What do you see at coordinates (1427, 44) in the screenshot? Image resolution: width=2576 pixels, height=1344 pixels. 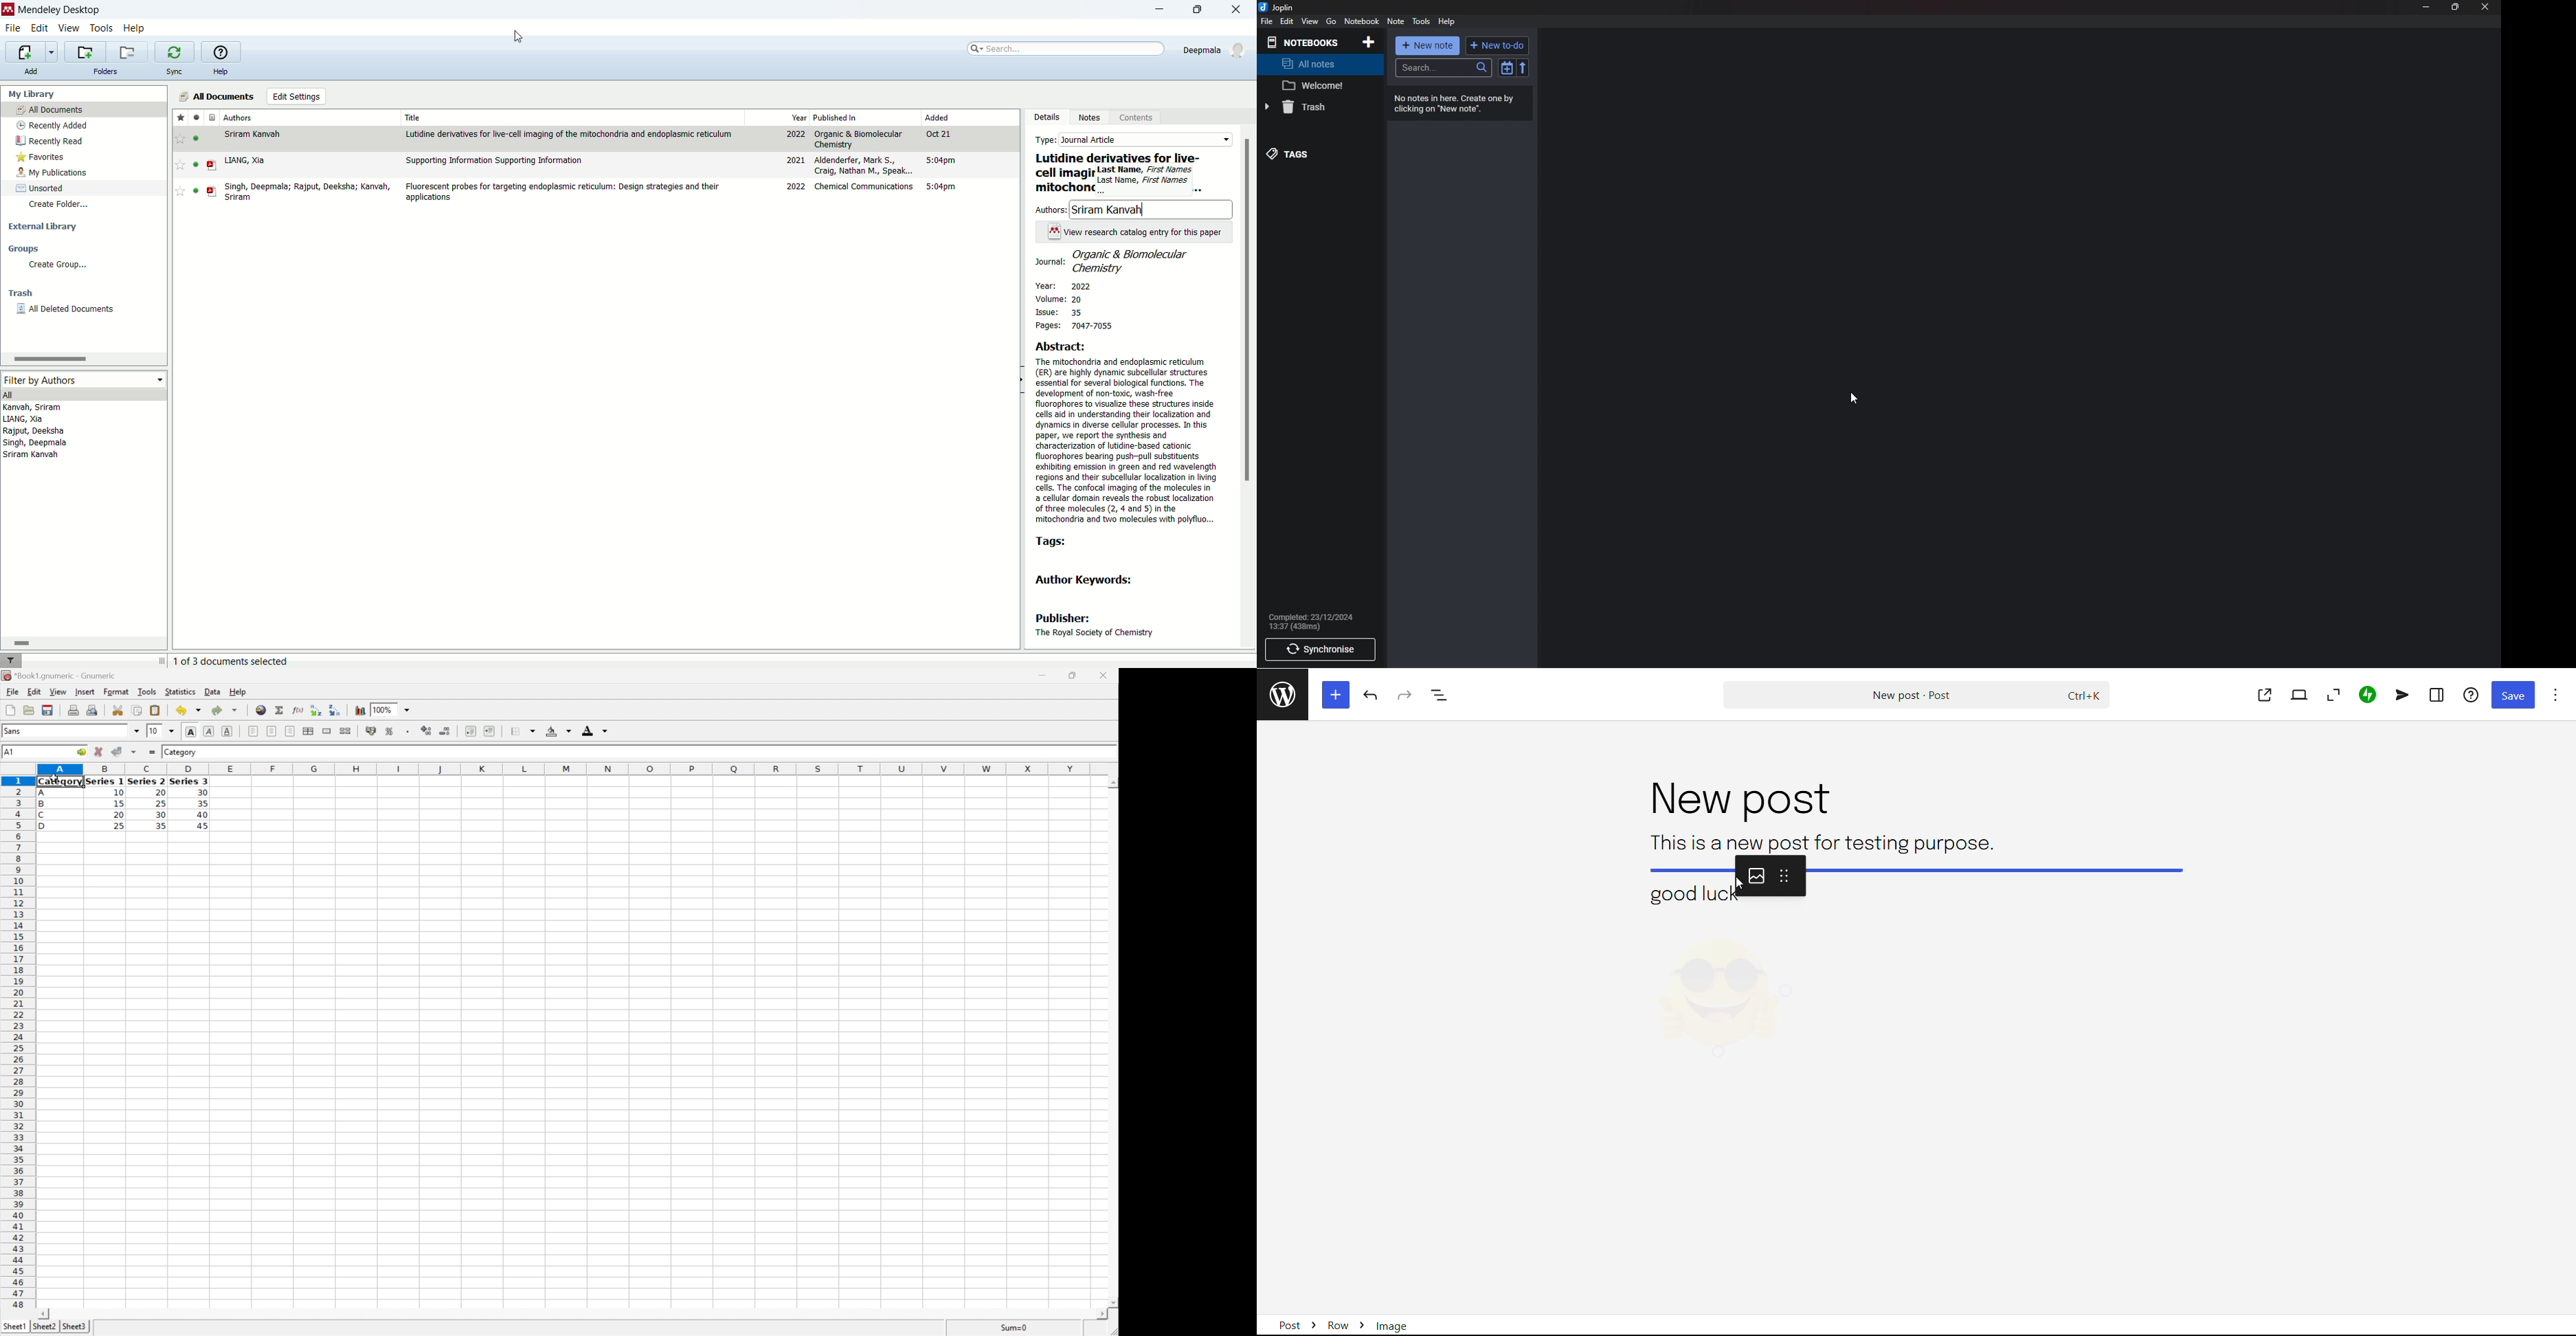 I see `New note` at bounding box center [1427, 44].